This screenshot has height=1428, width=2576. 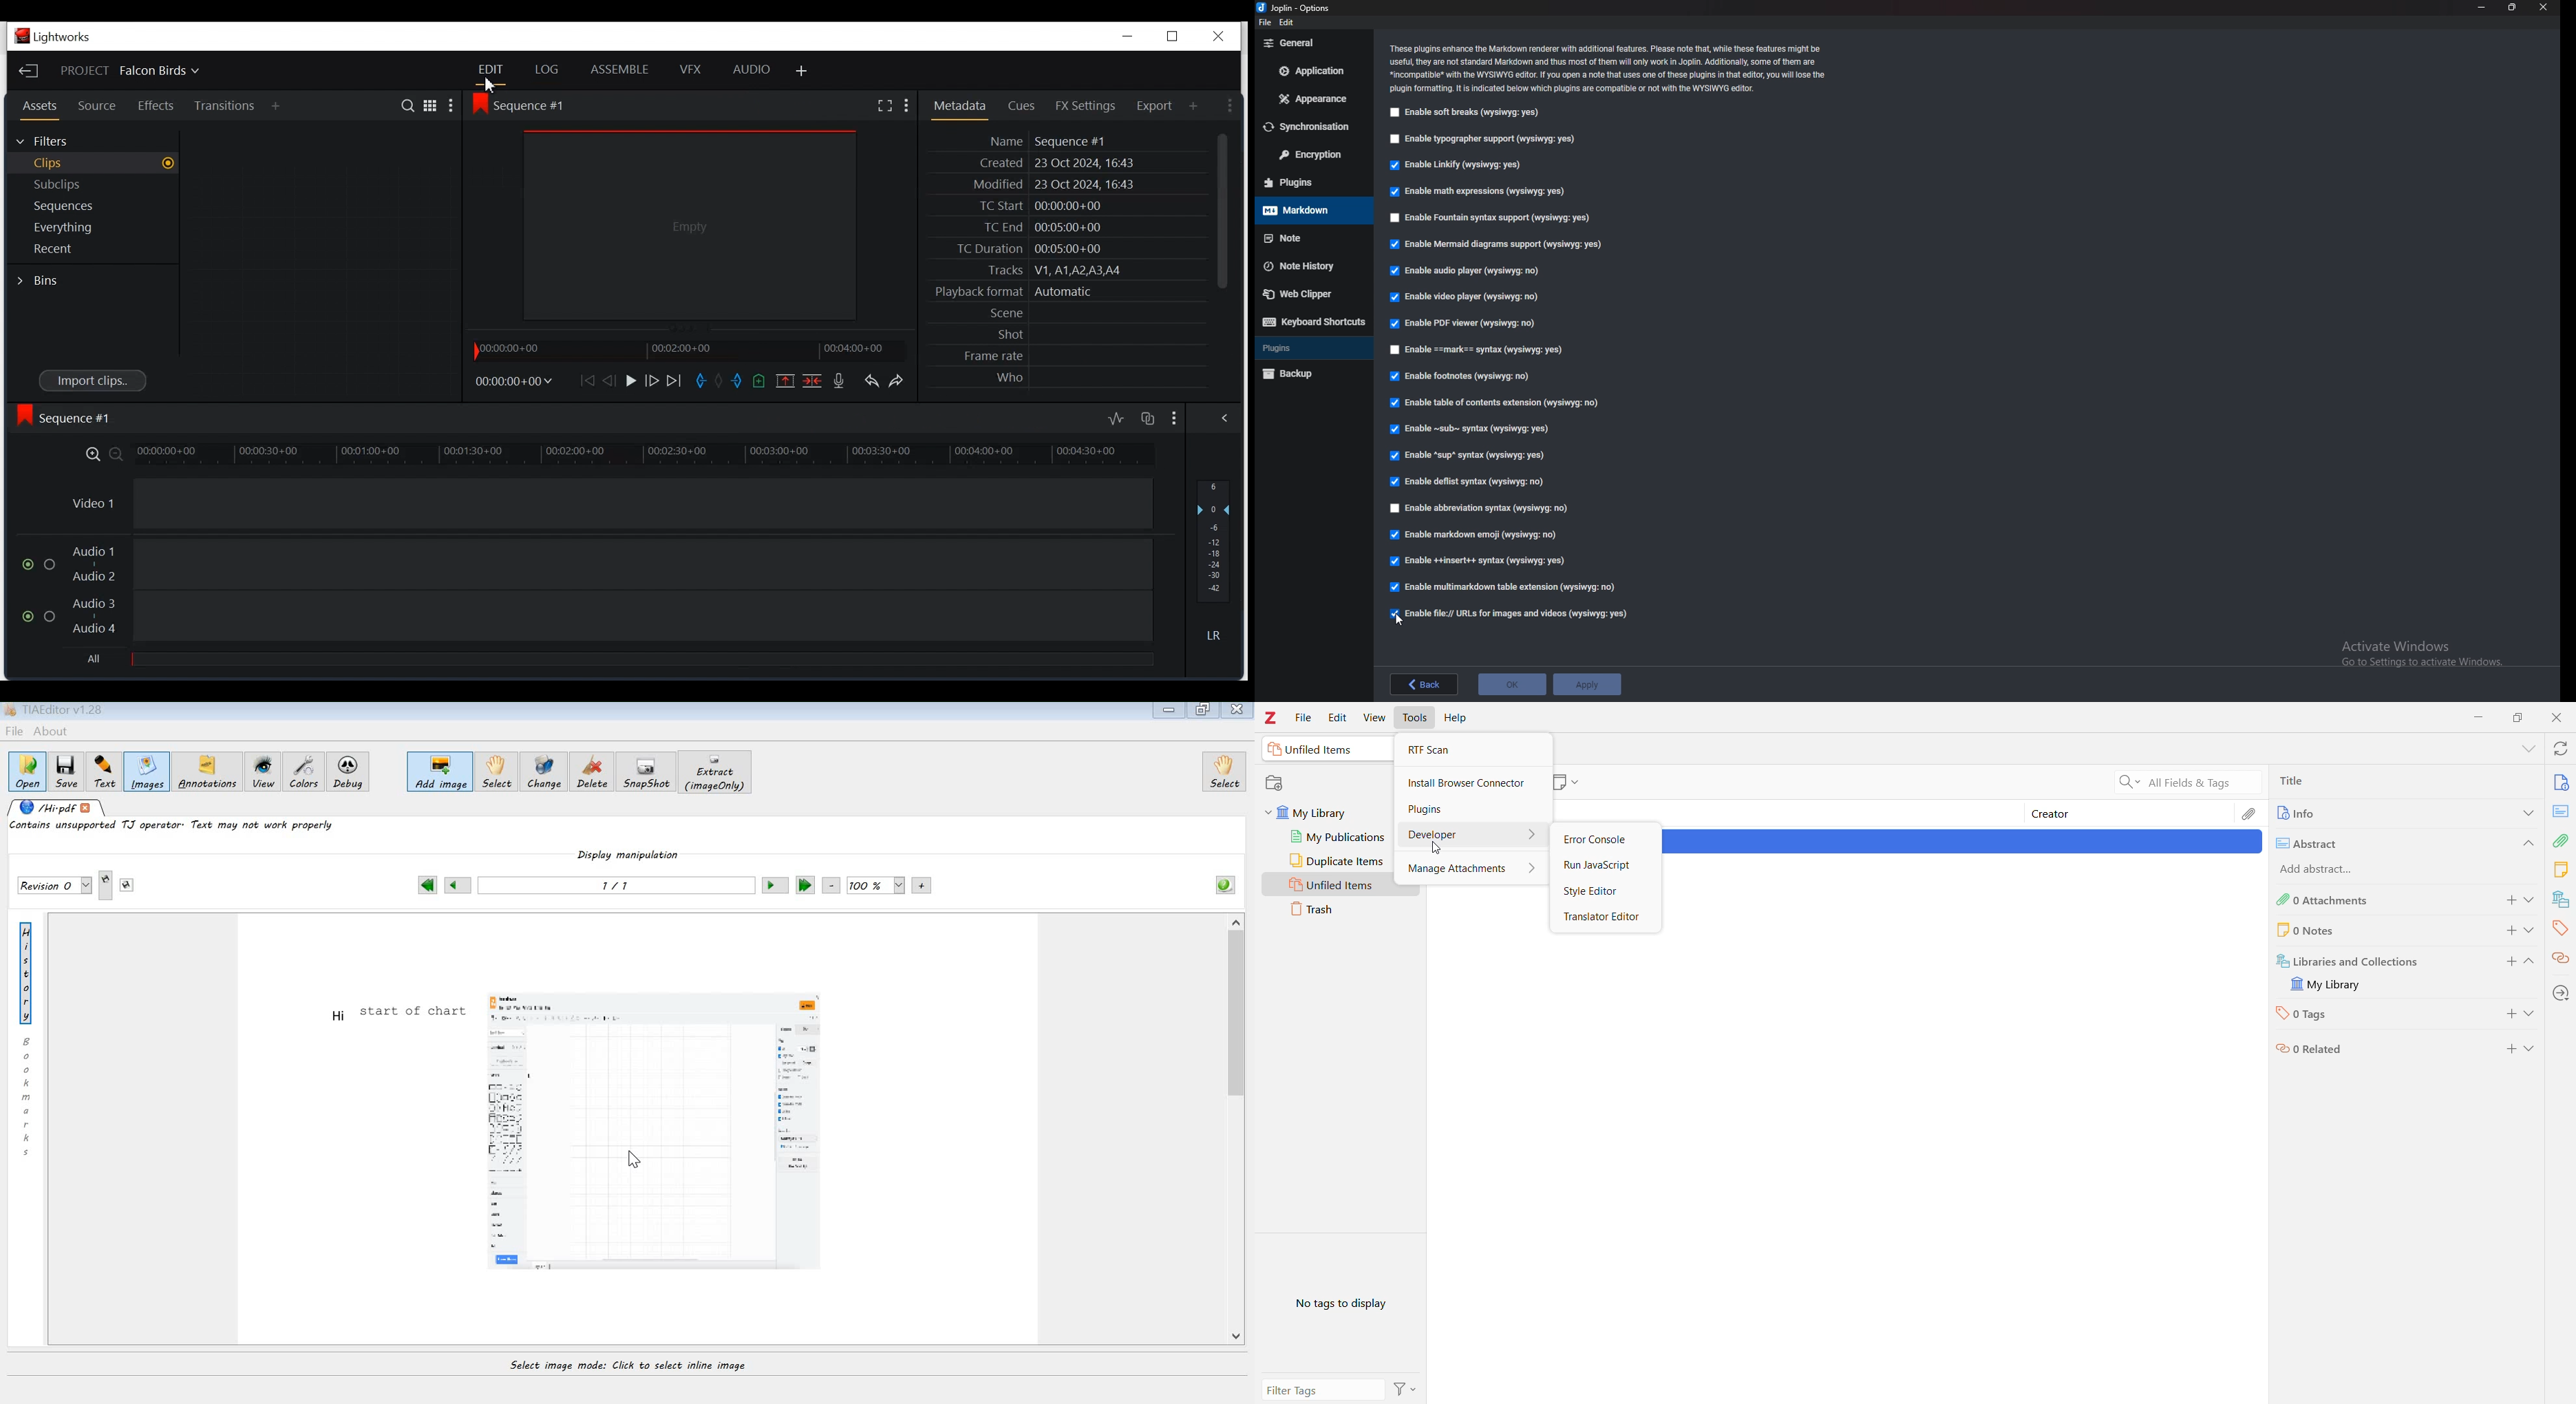 I want to click on Media Viewer, so click(x=692, y=225).